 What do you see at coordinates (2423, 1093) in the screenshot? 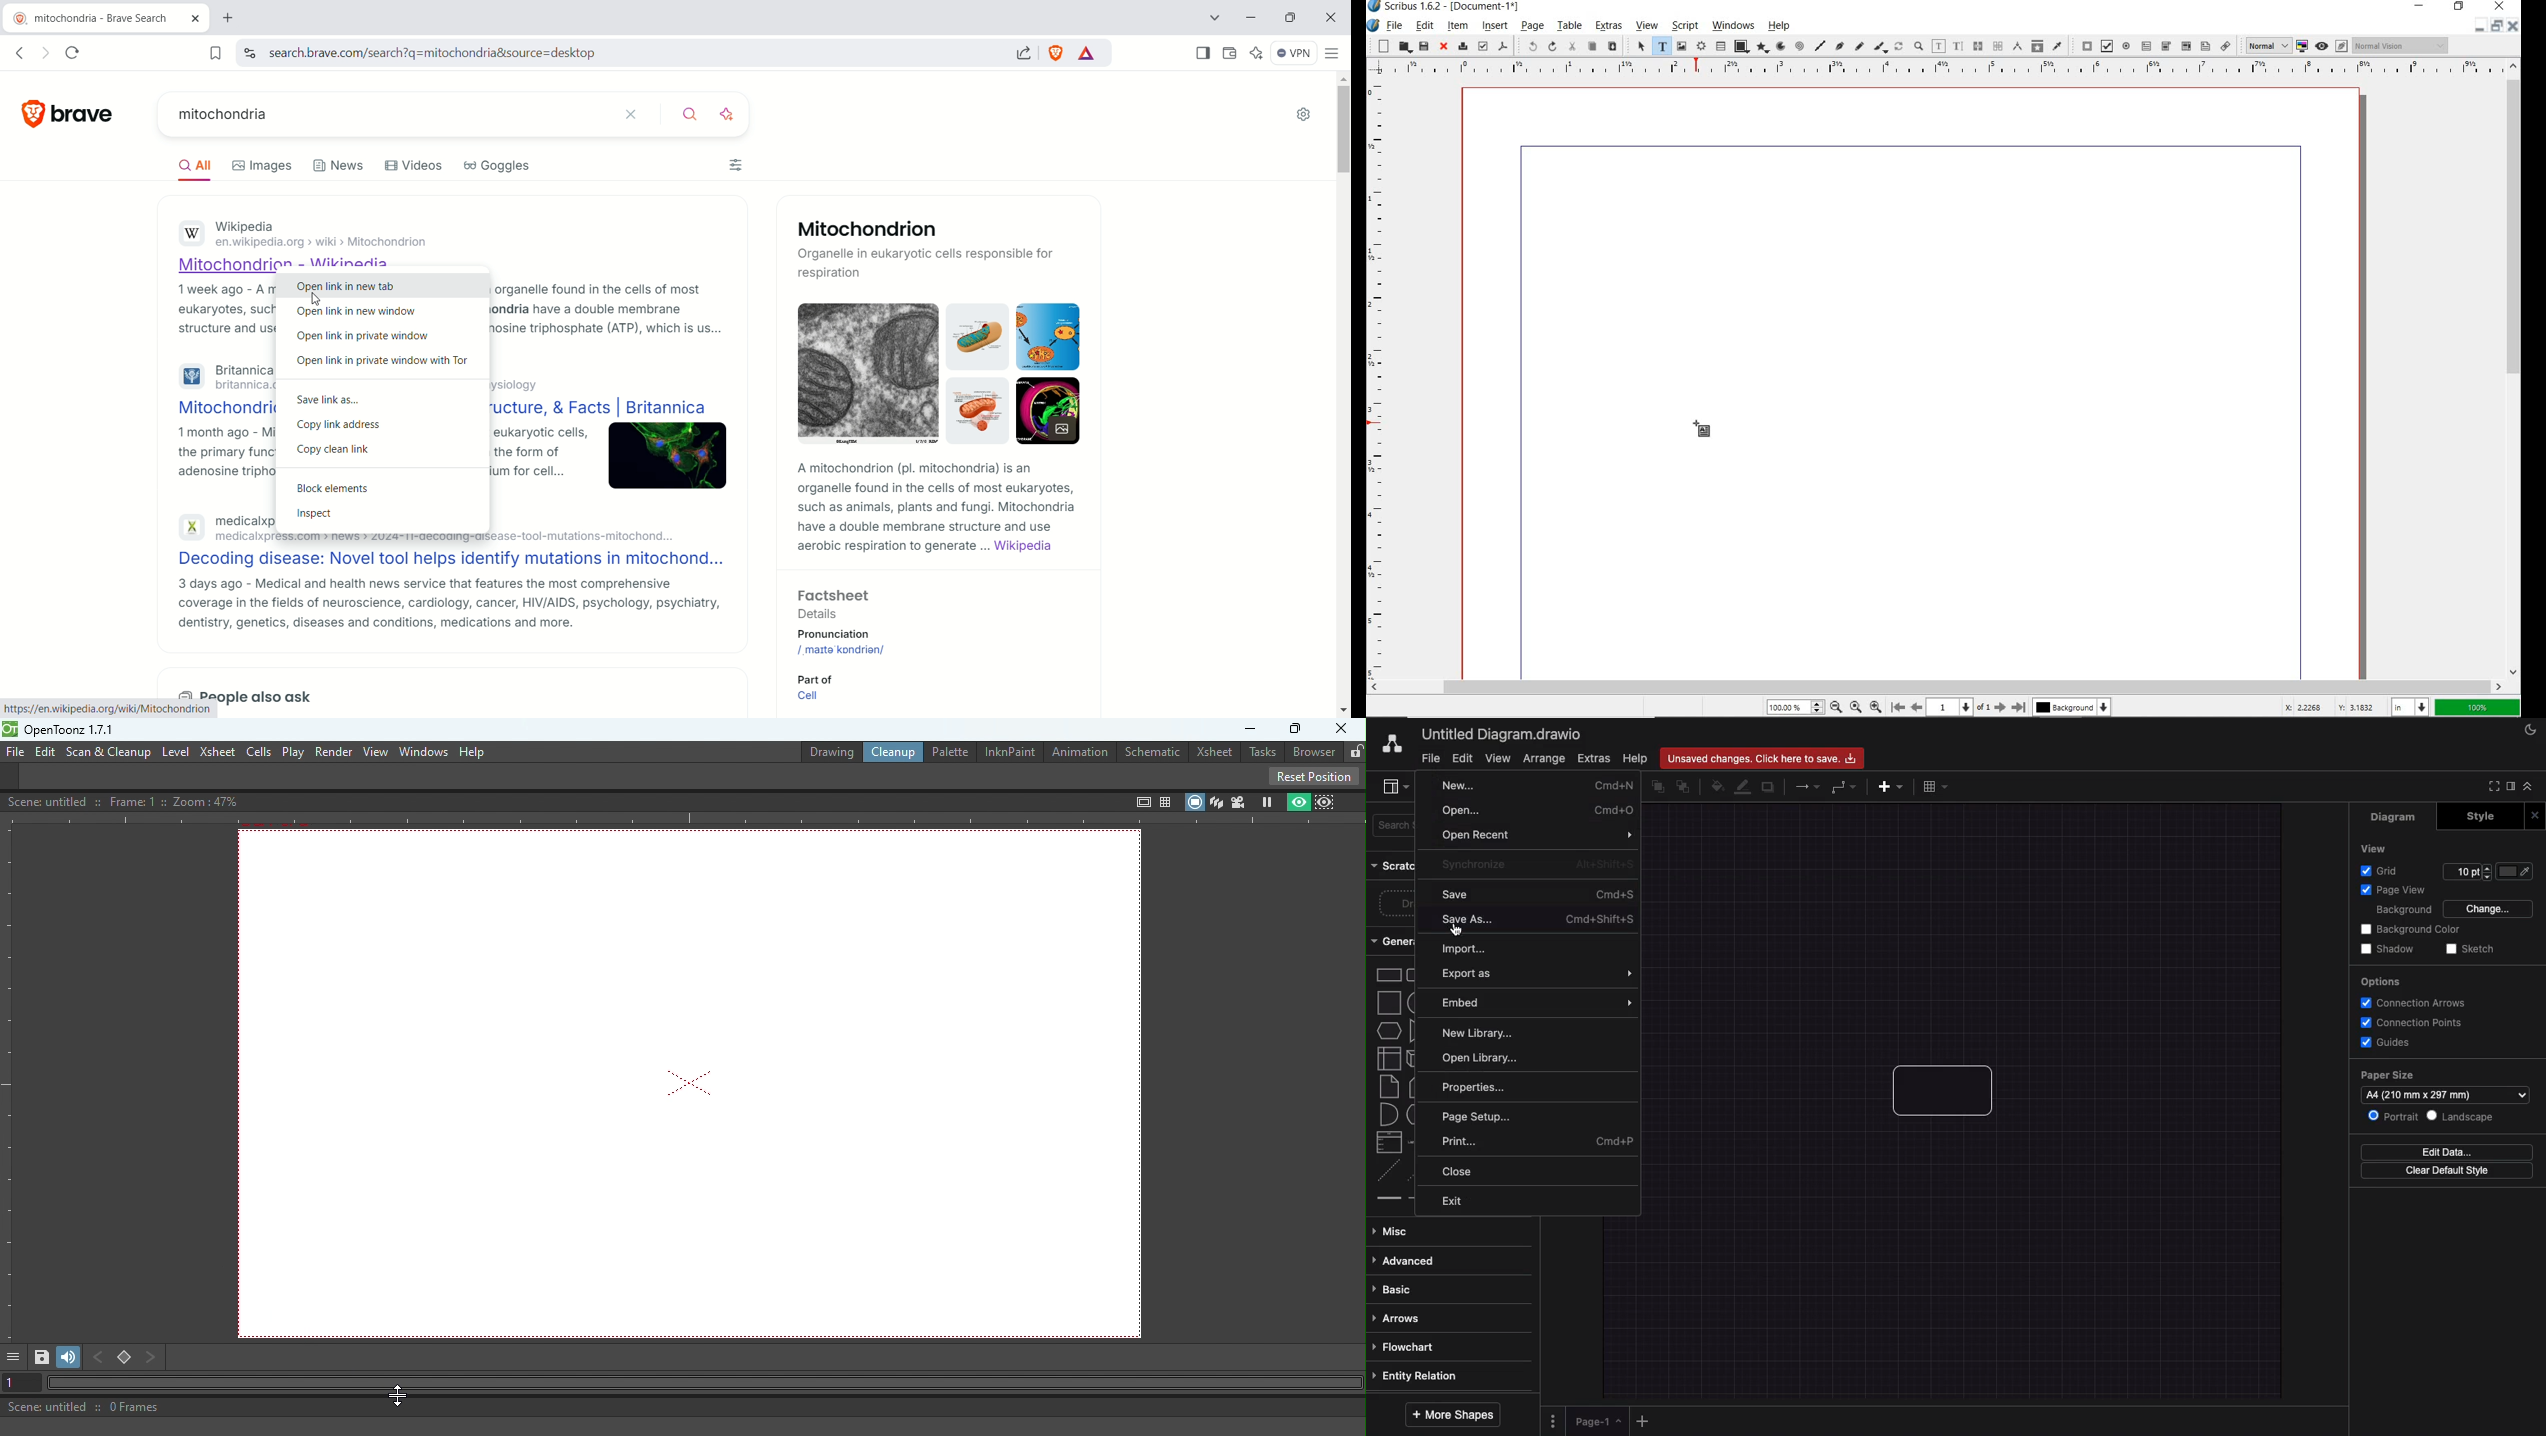
I see `a4 (210mm*297mm)` at bounding box center [2423, 1093].